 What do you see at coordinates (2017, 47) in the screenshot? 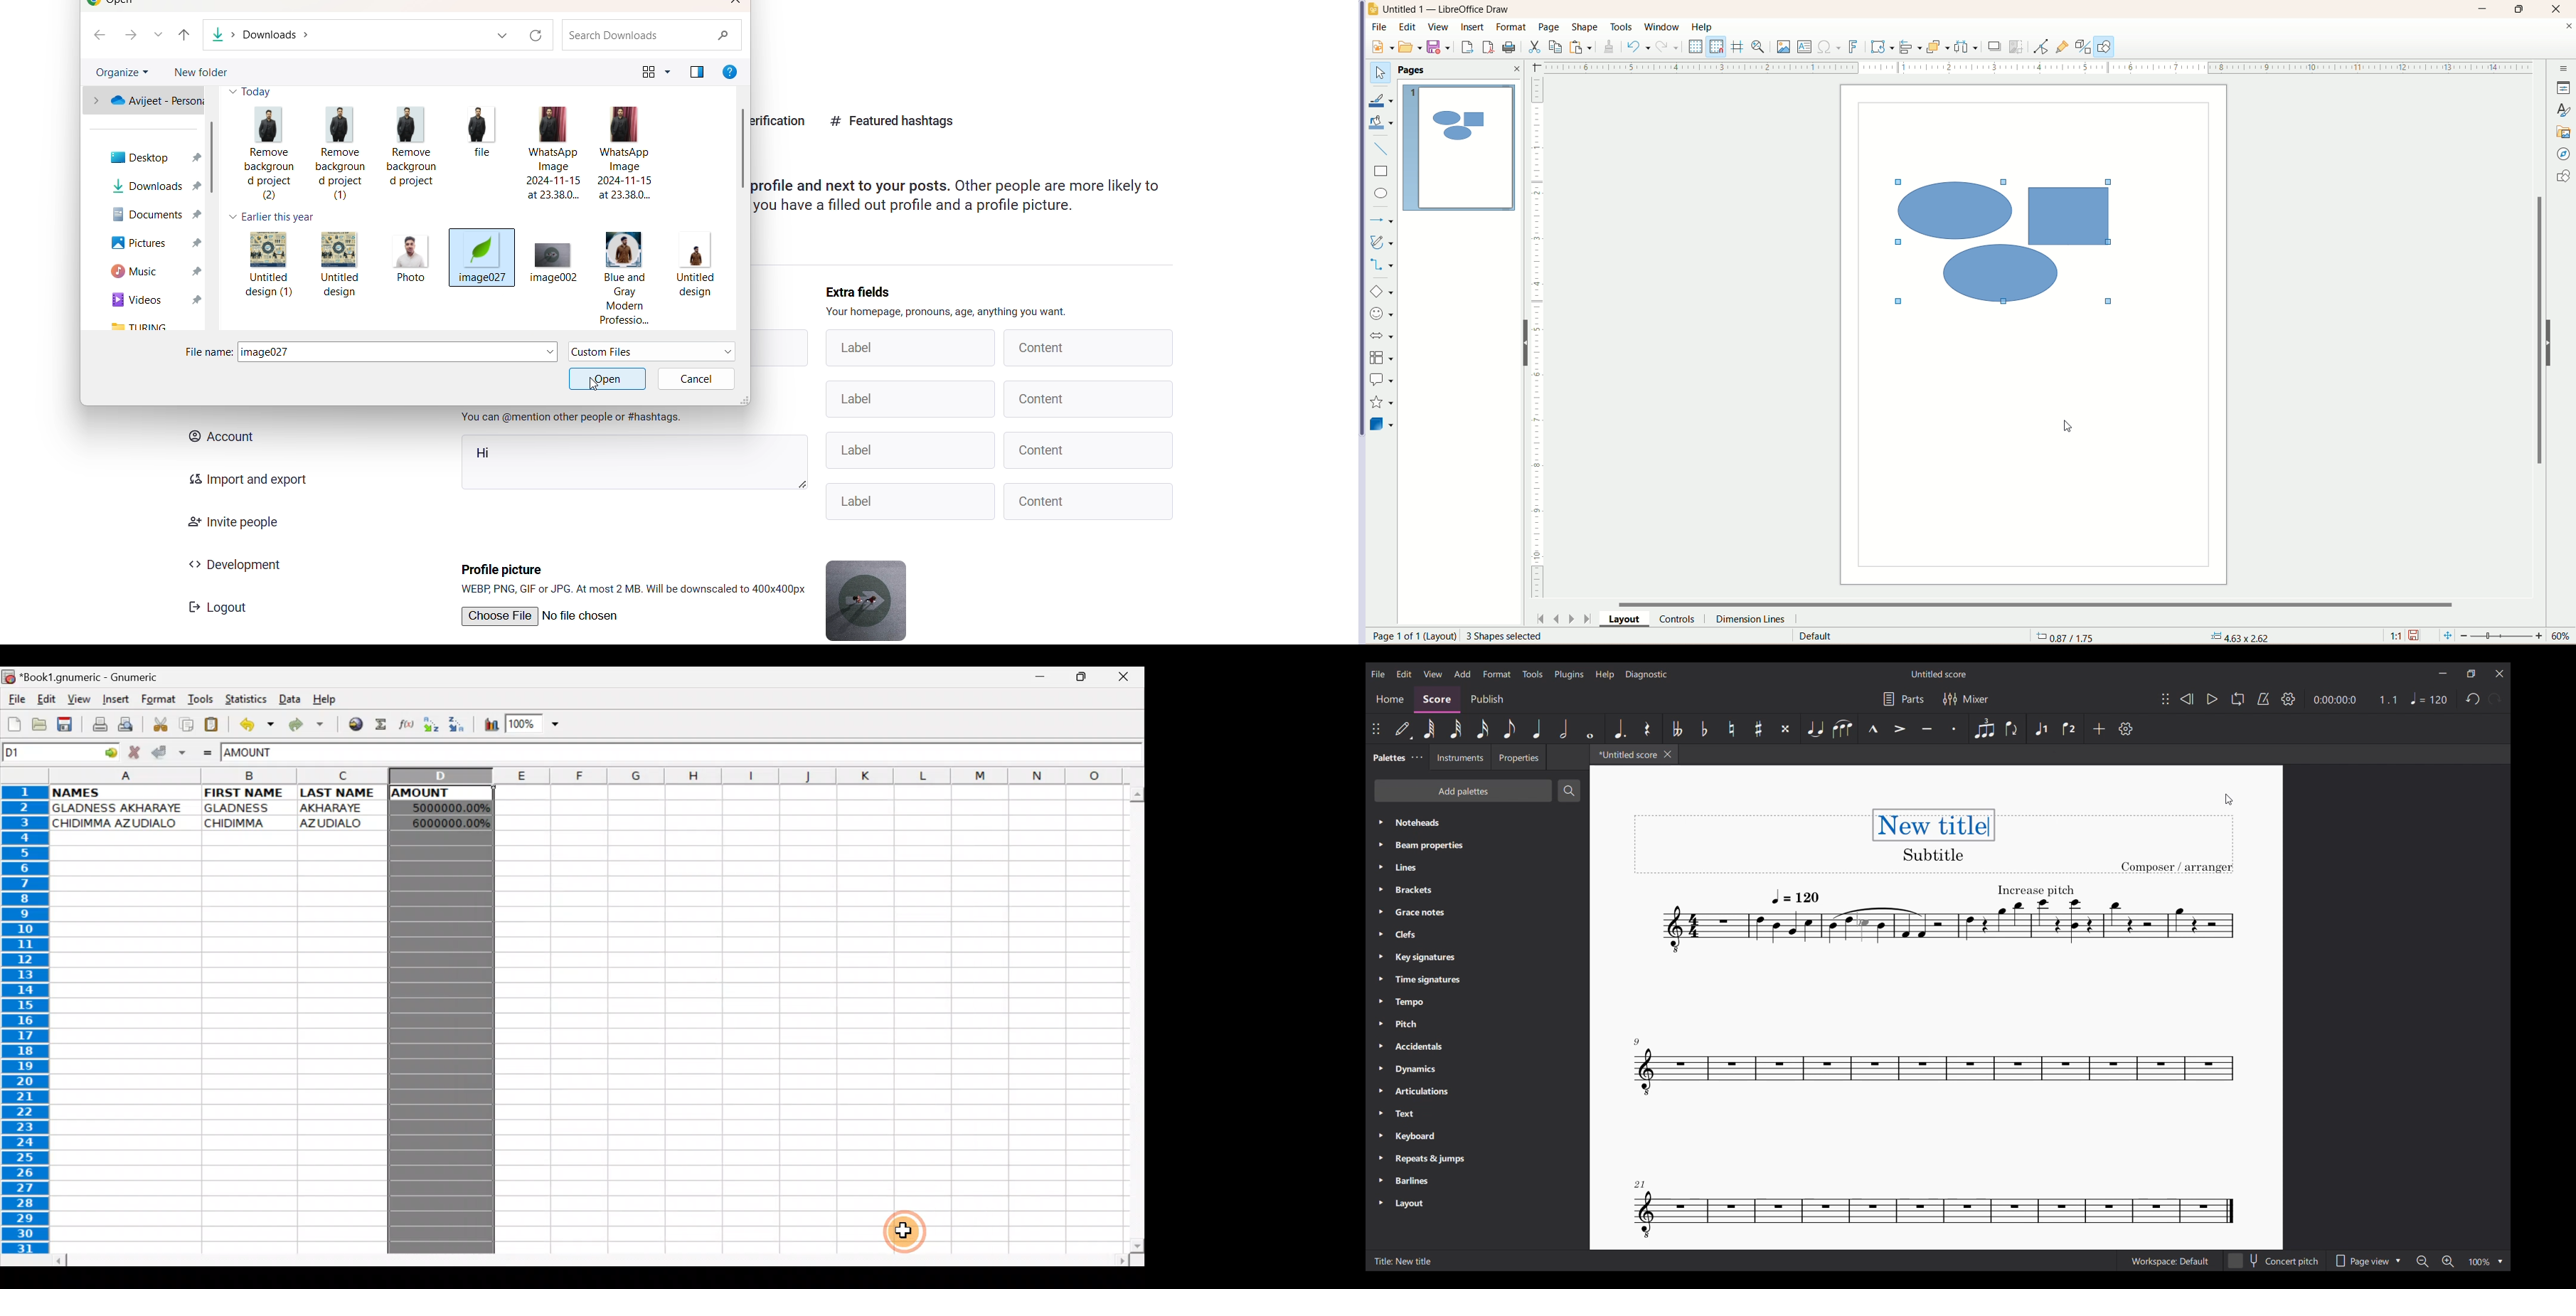
I see `crop image` at bounding box center [2017, 47].